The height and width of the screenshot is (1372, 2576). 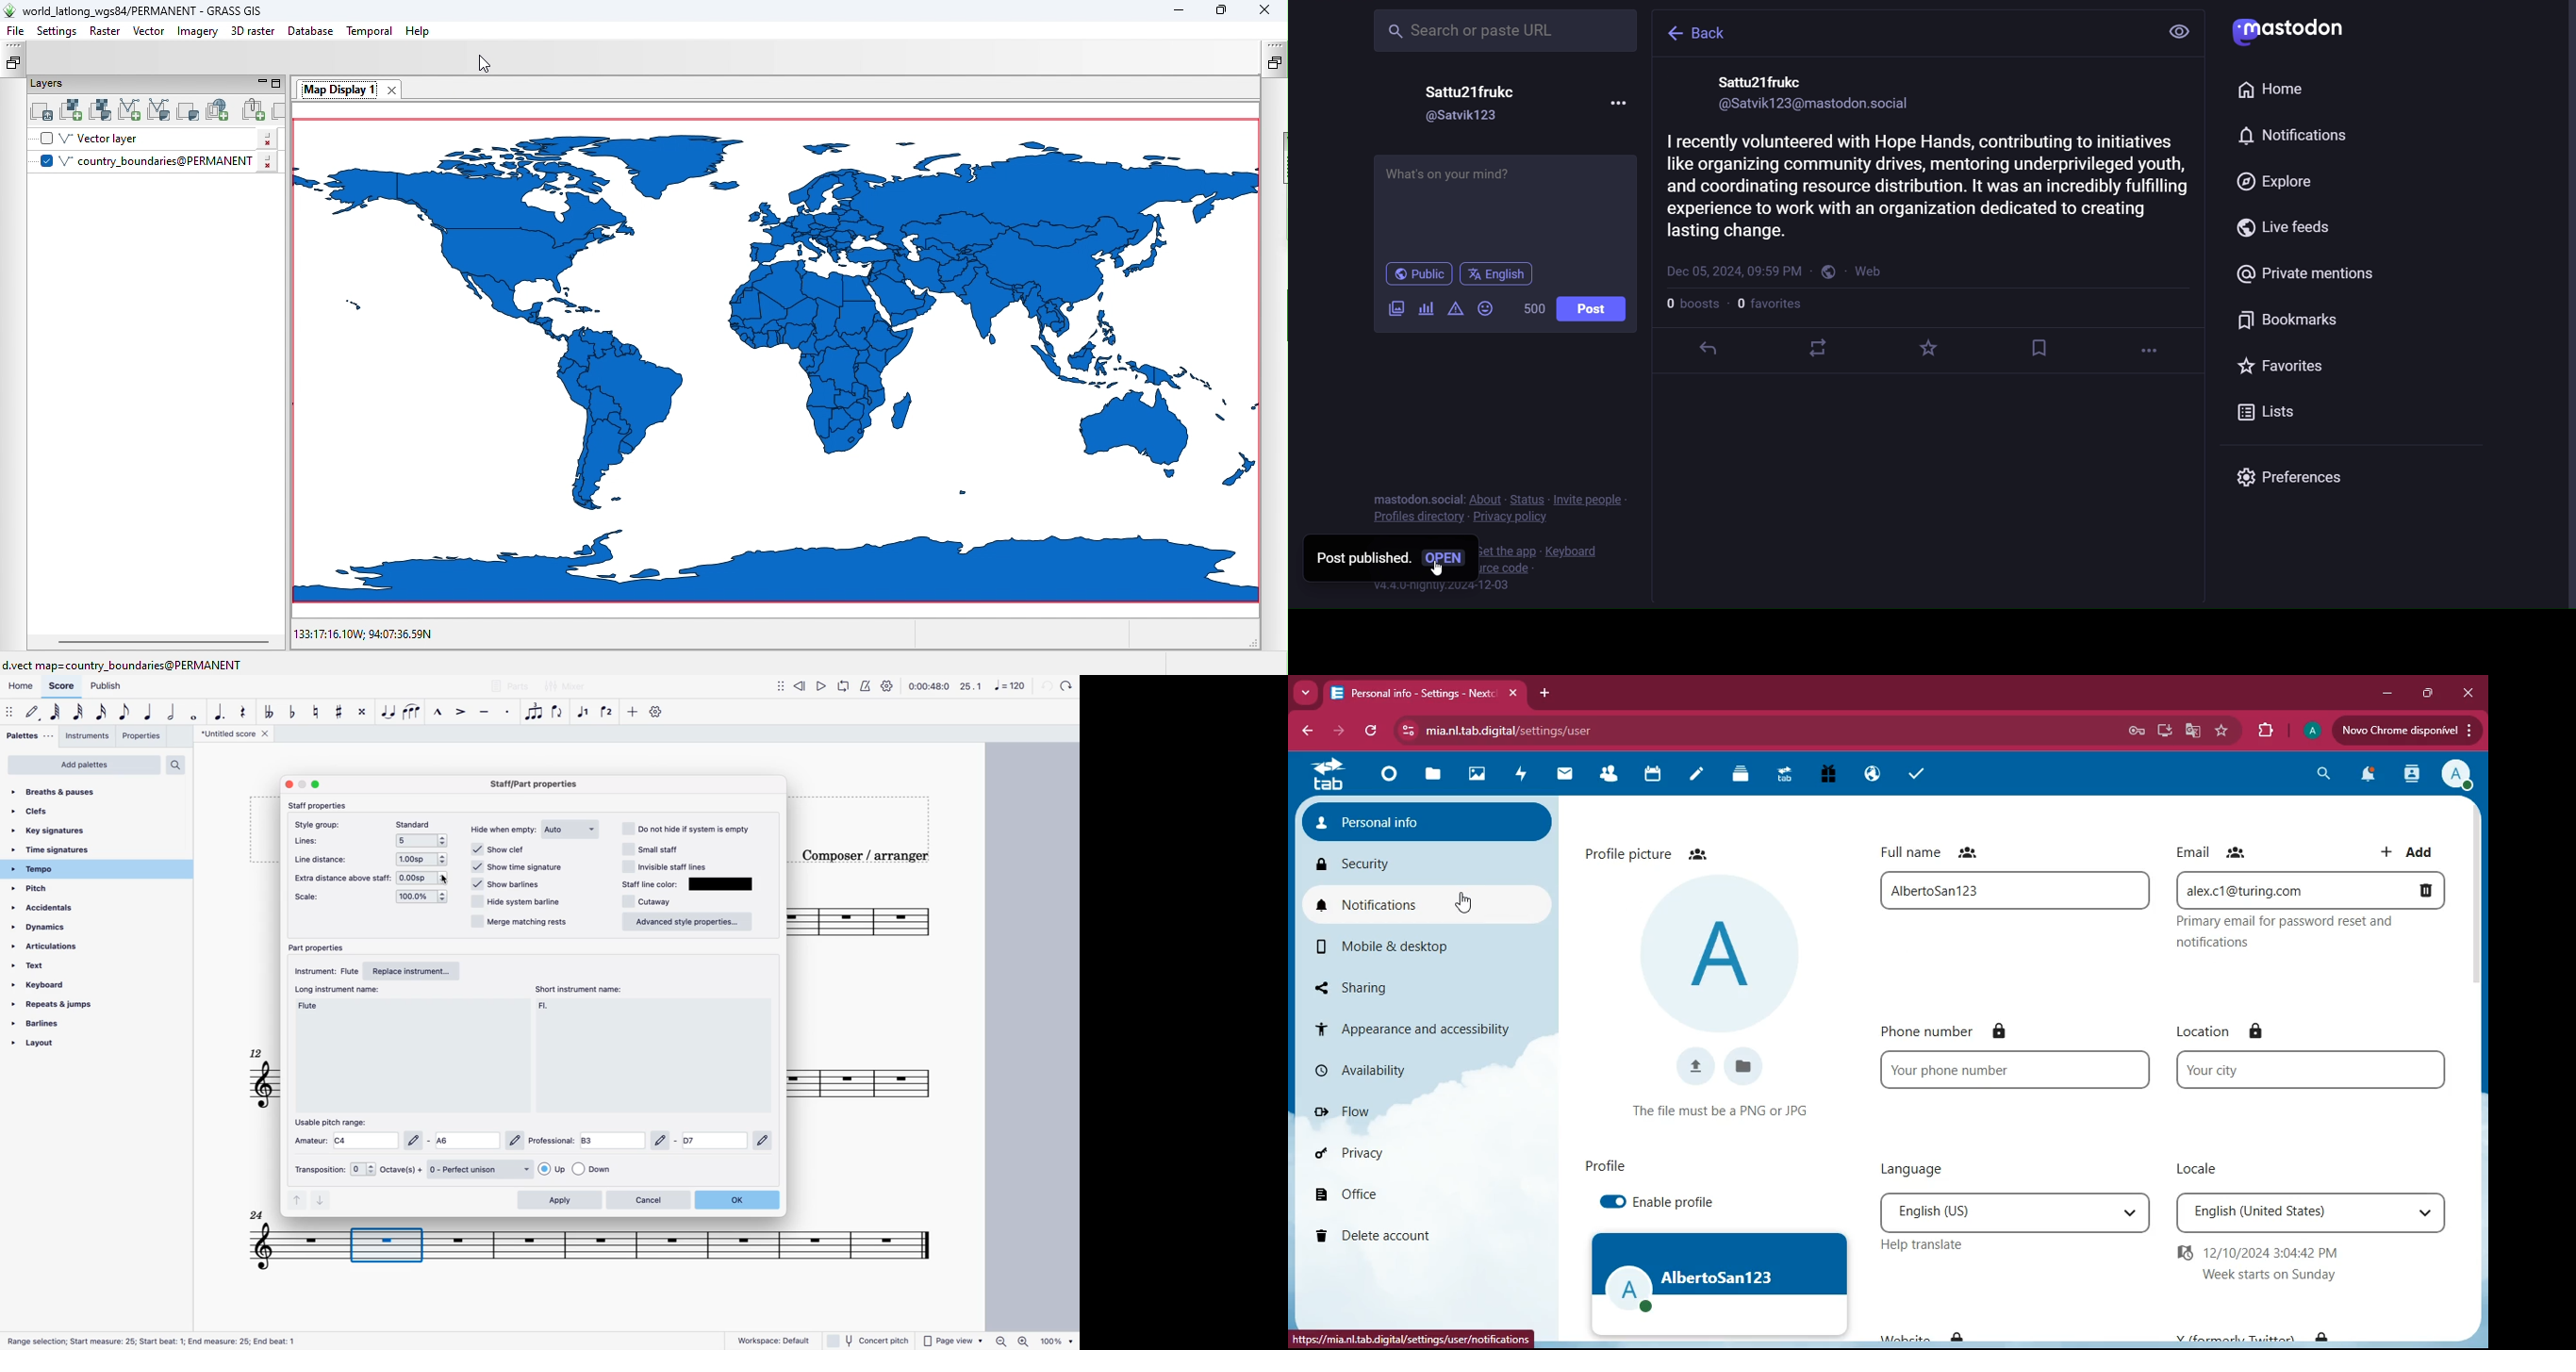 What do you see at coordinates (2310, 1214) in the screenshot?
I see `locale` at bounding box center [2310, 1214].